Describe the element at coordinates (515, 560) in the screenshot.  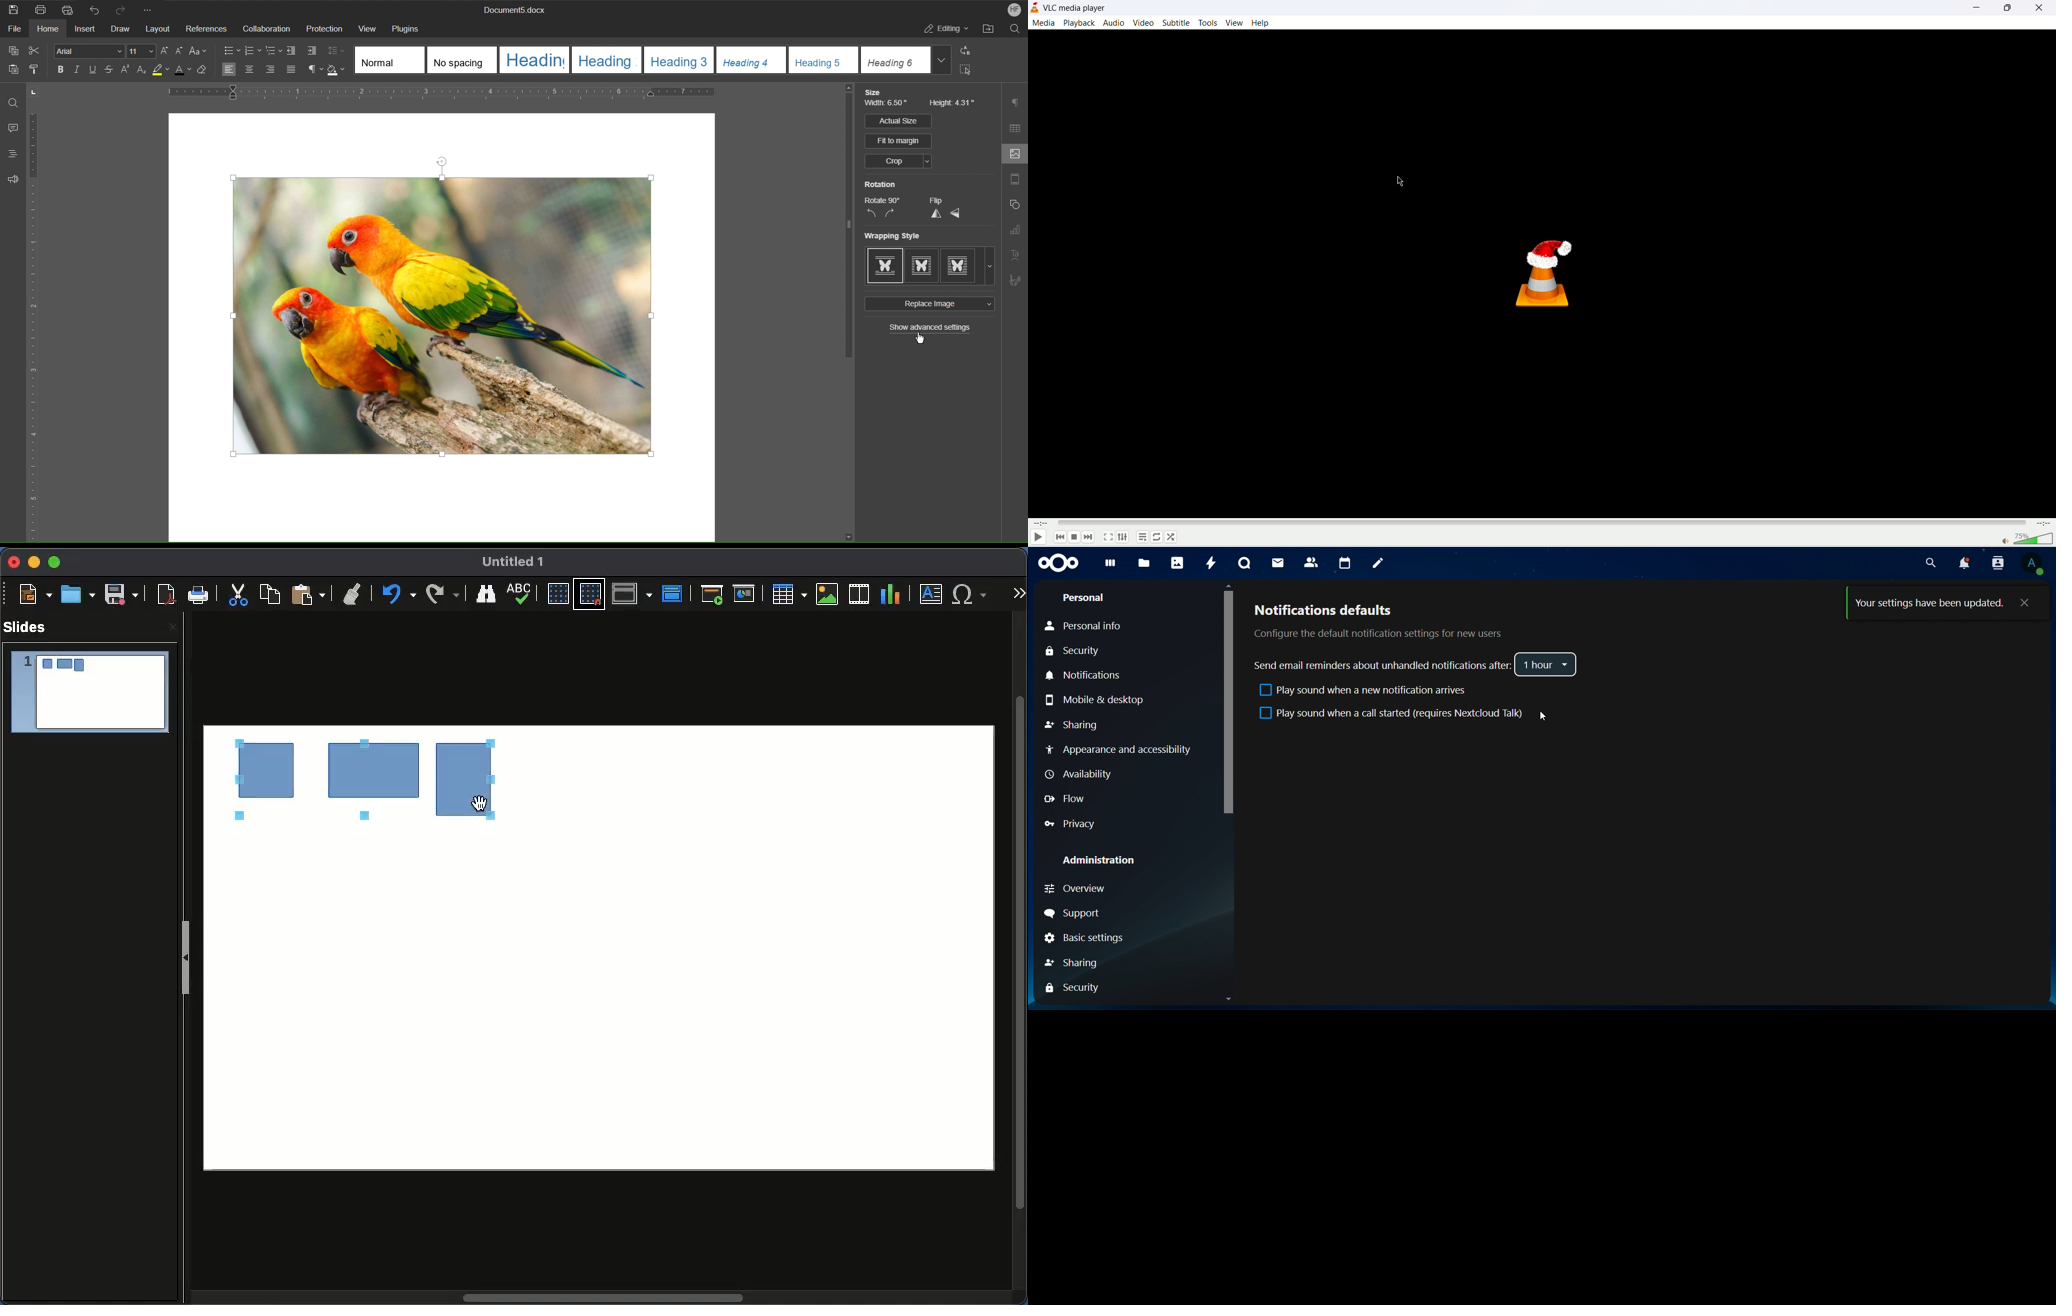
I see `Name` at that location.